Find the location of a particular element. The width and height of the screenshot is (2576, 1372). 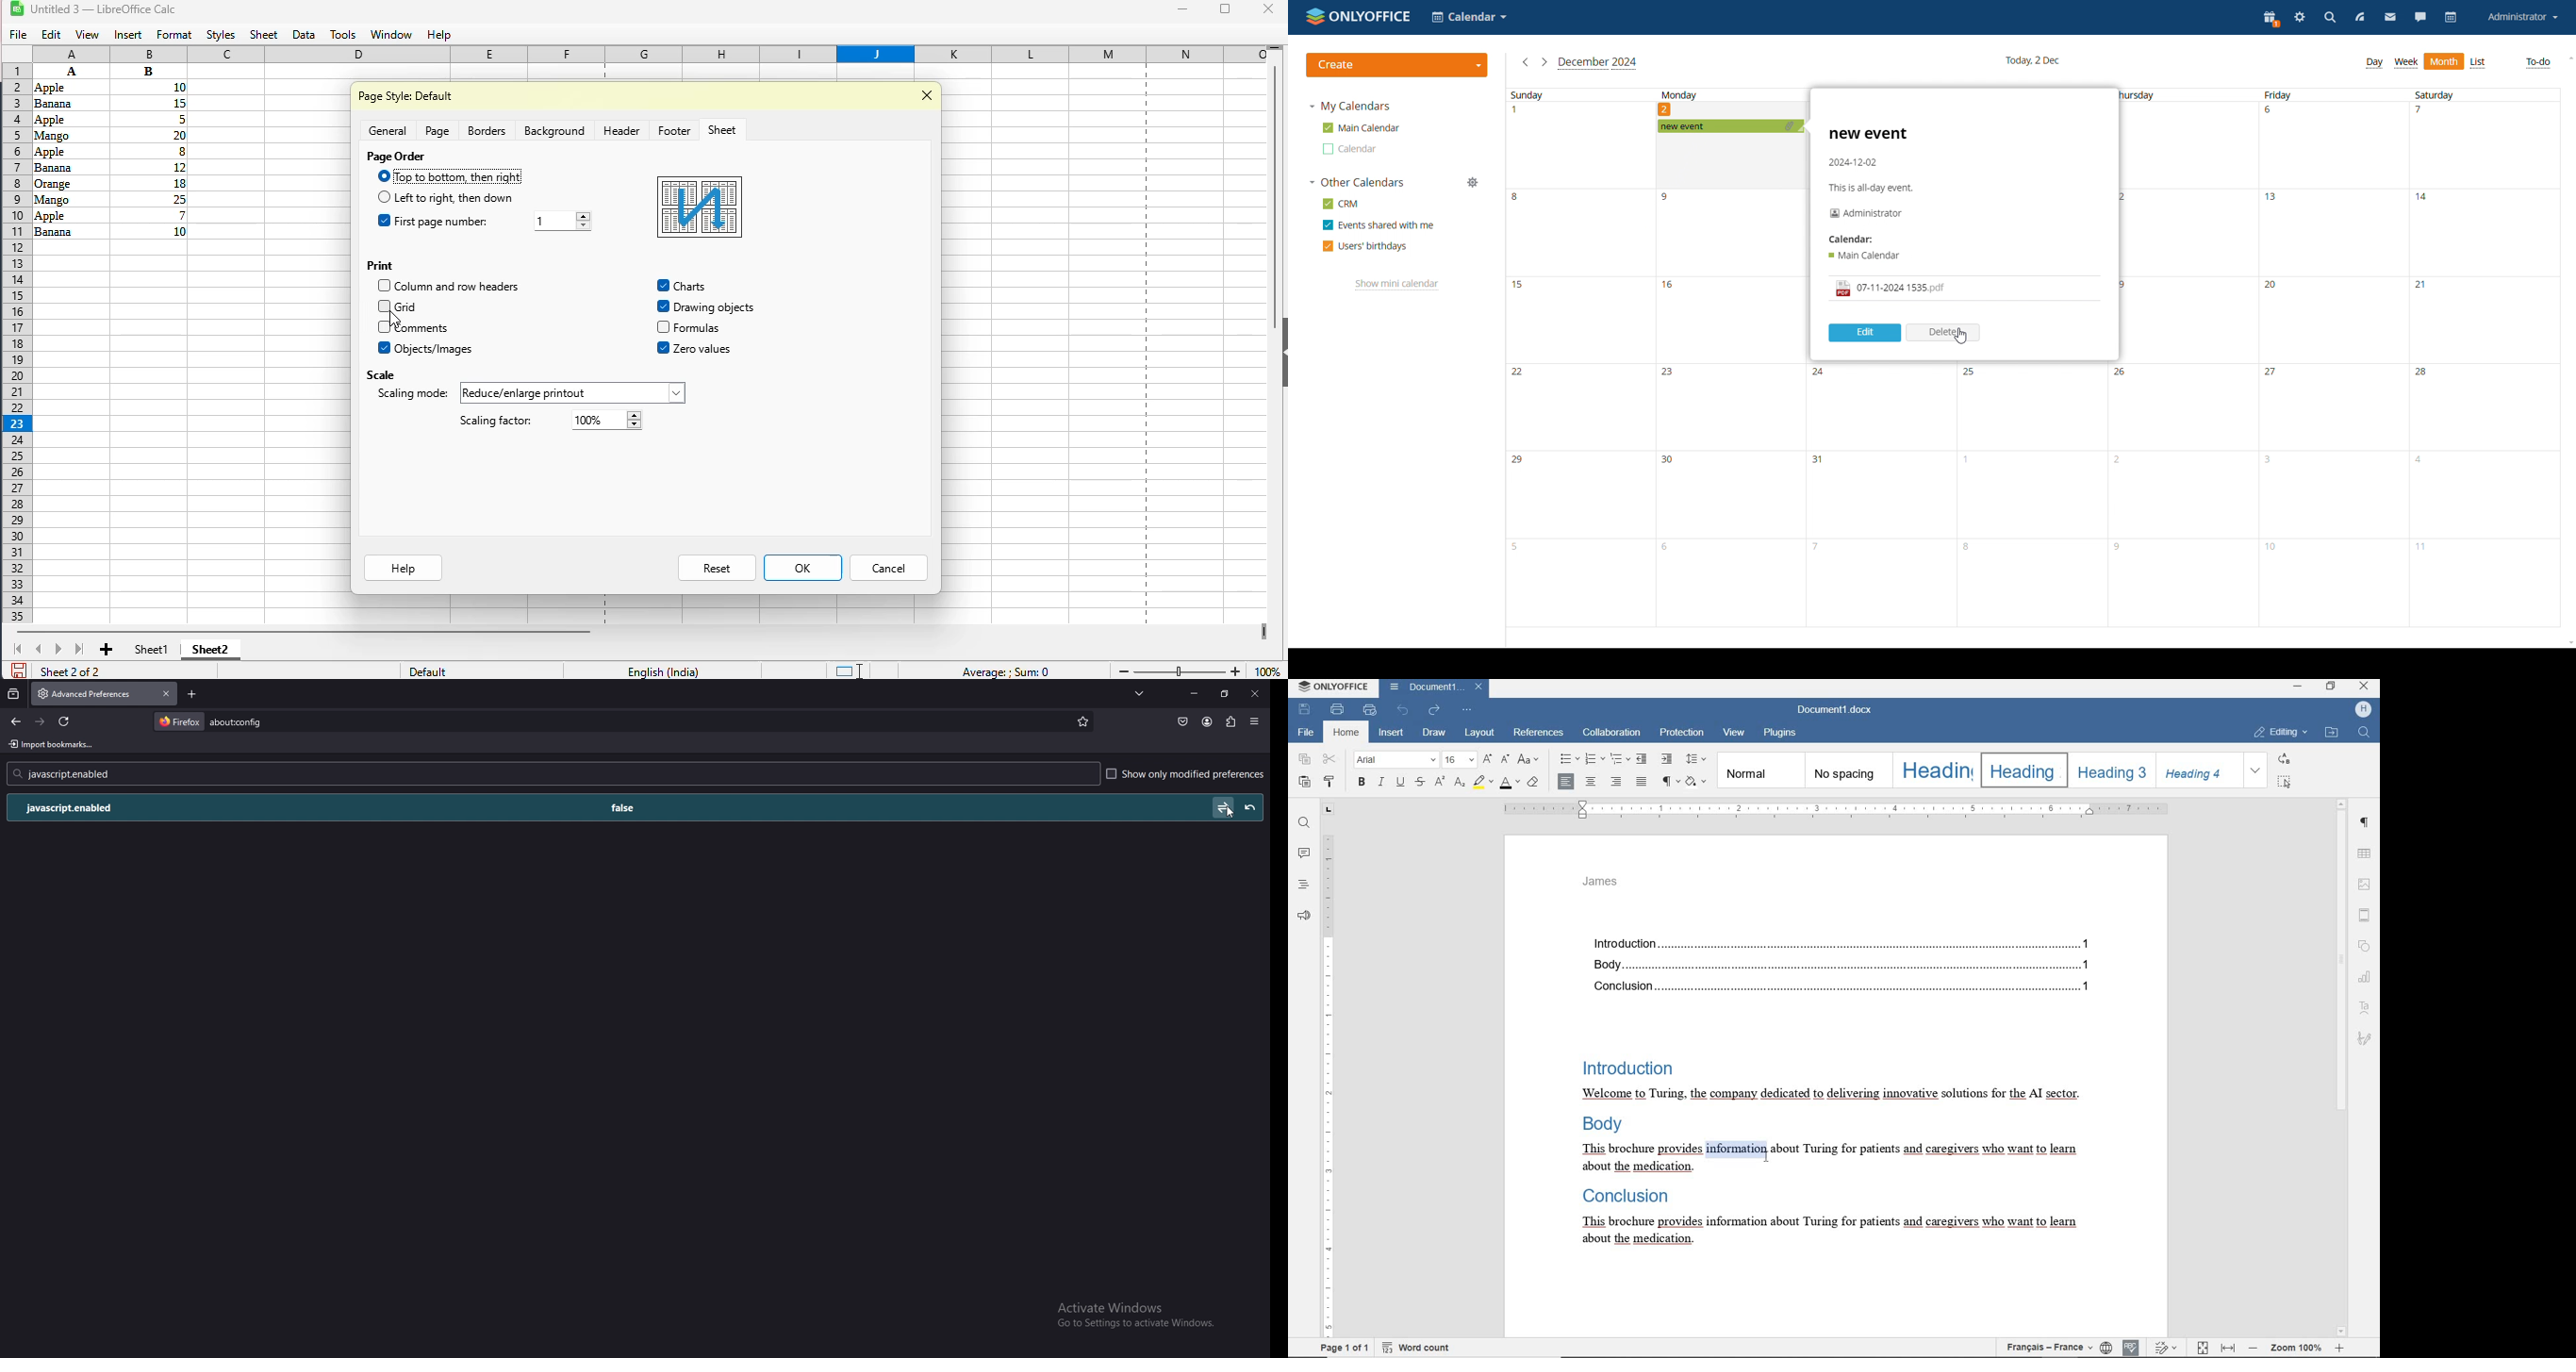

chat is located at coordinates (2420, 17).